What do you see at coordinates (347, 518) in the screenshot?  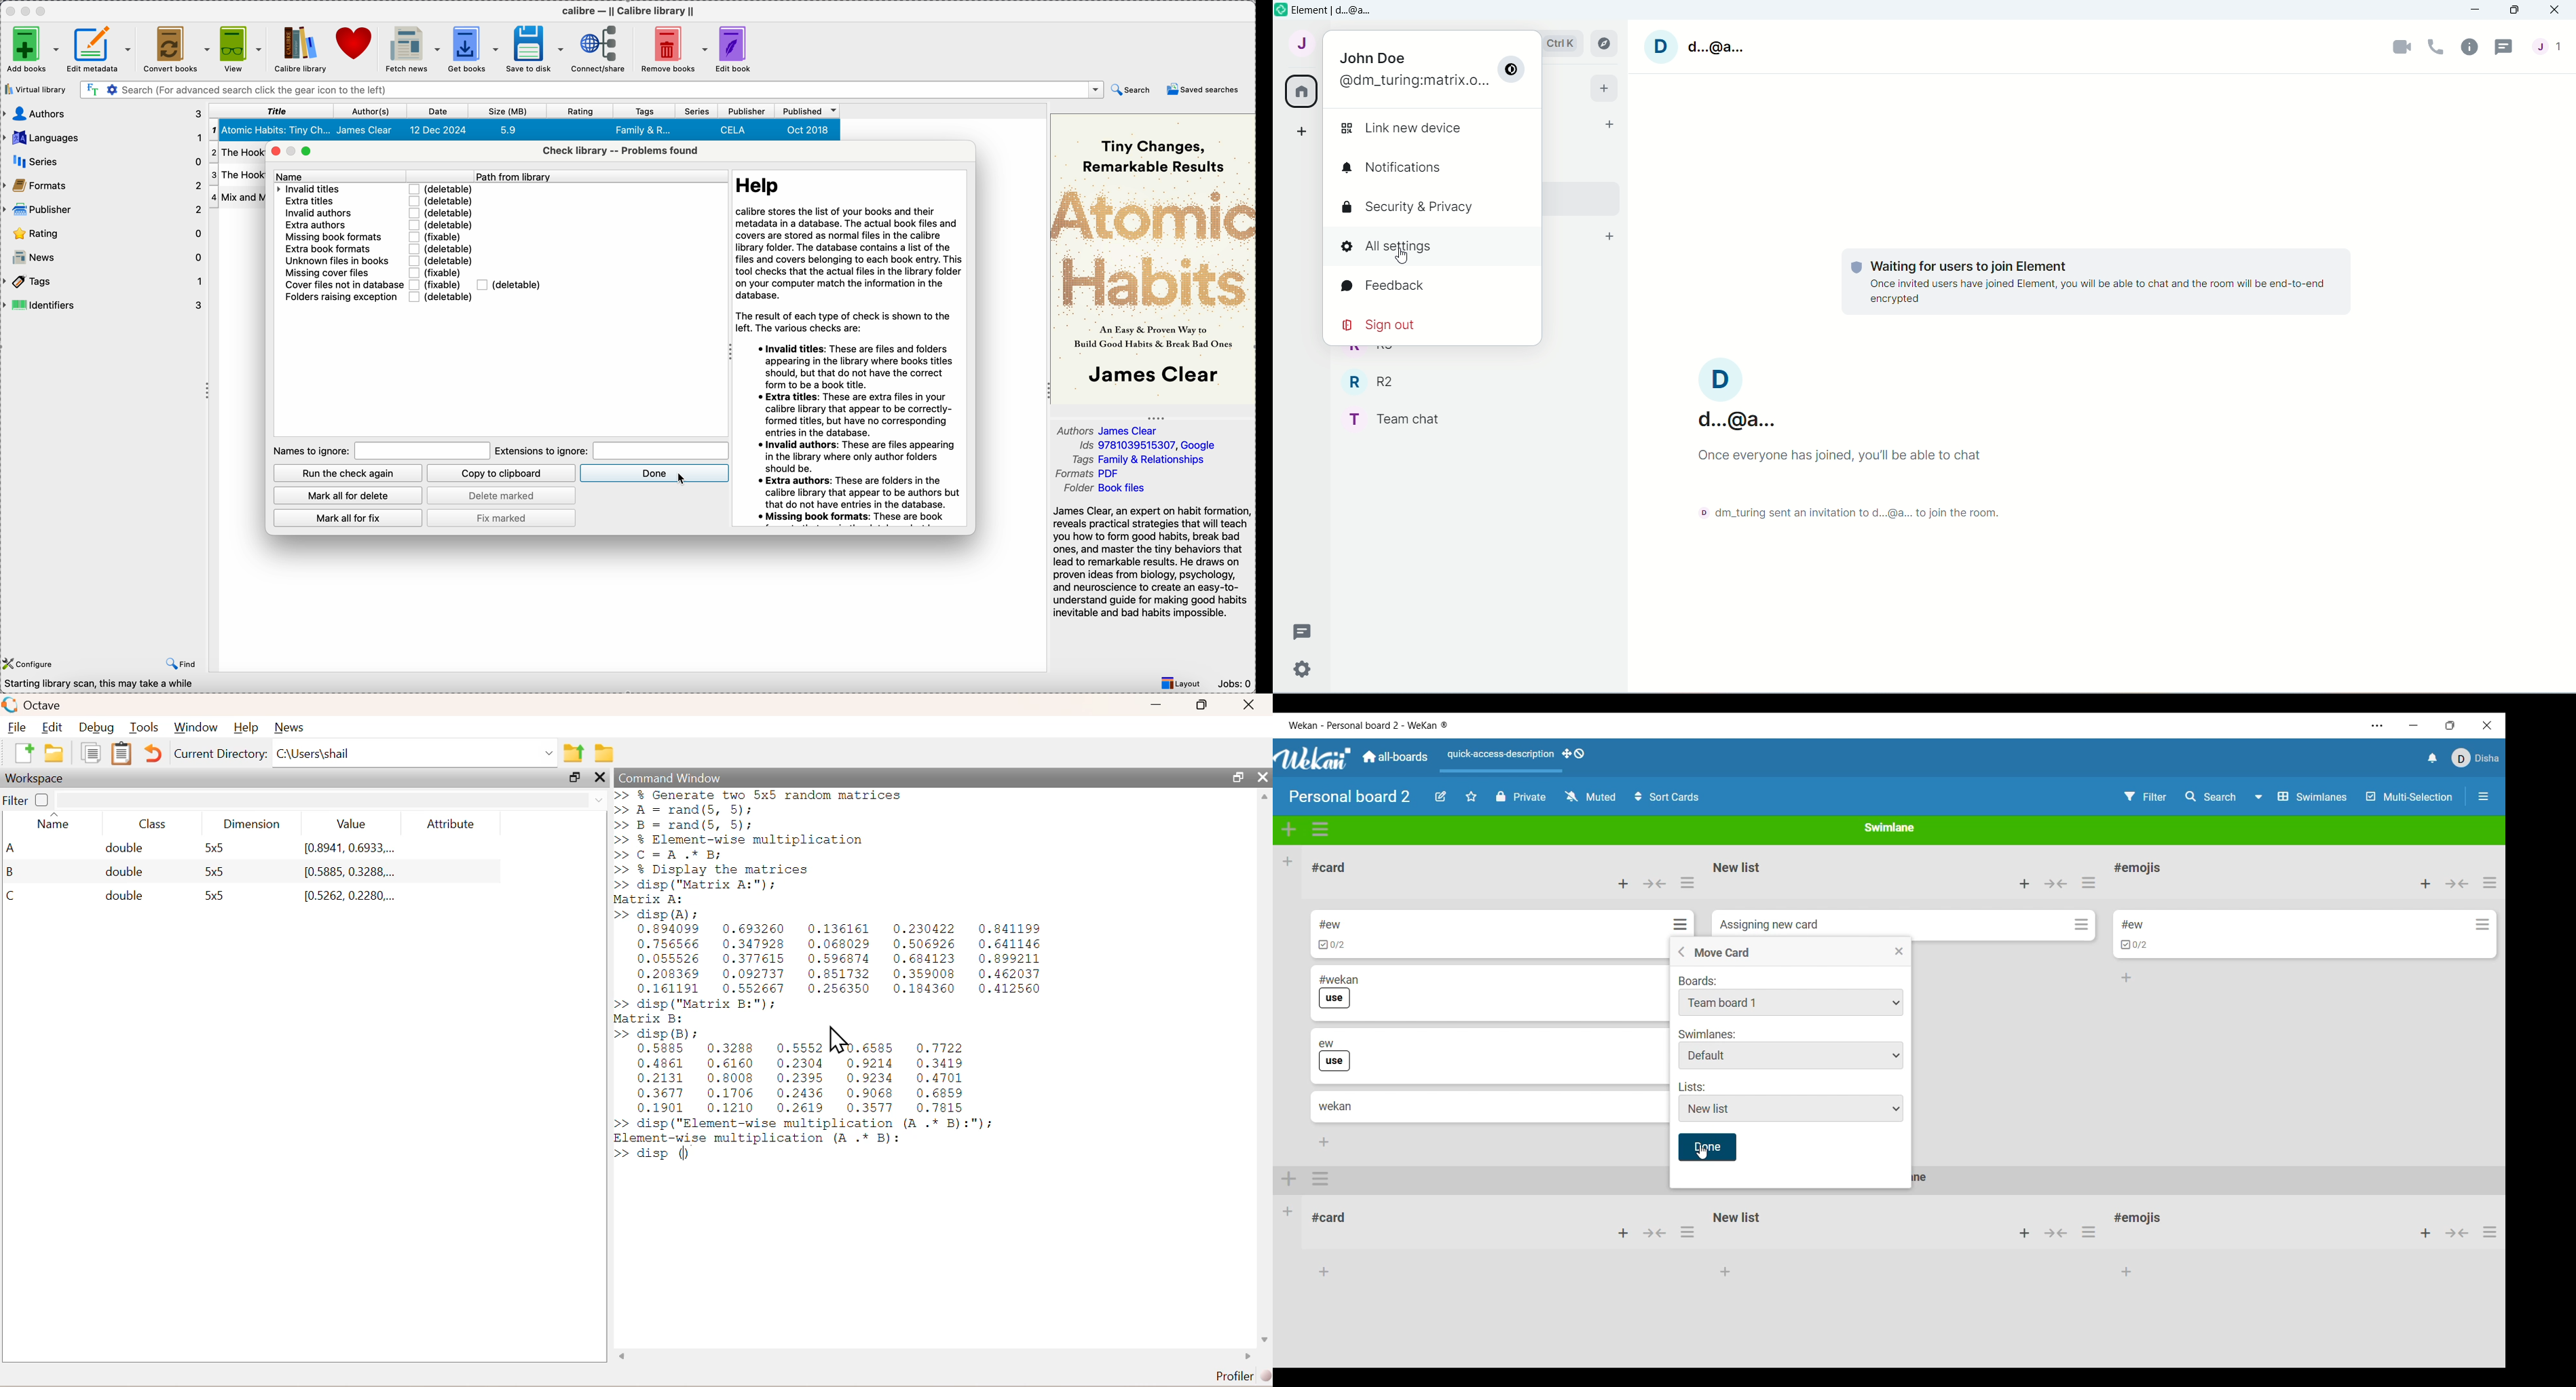 I see `mark all for fix` at bounding box center [347, 518].